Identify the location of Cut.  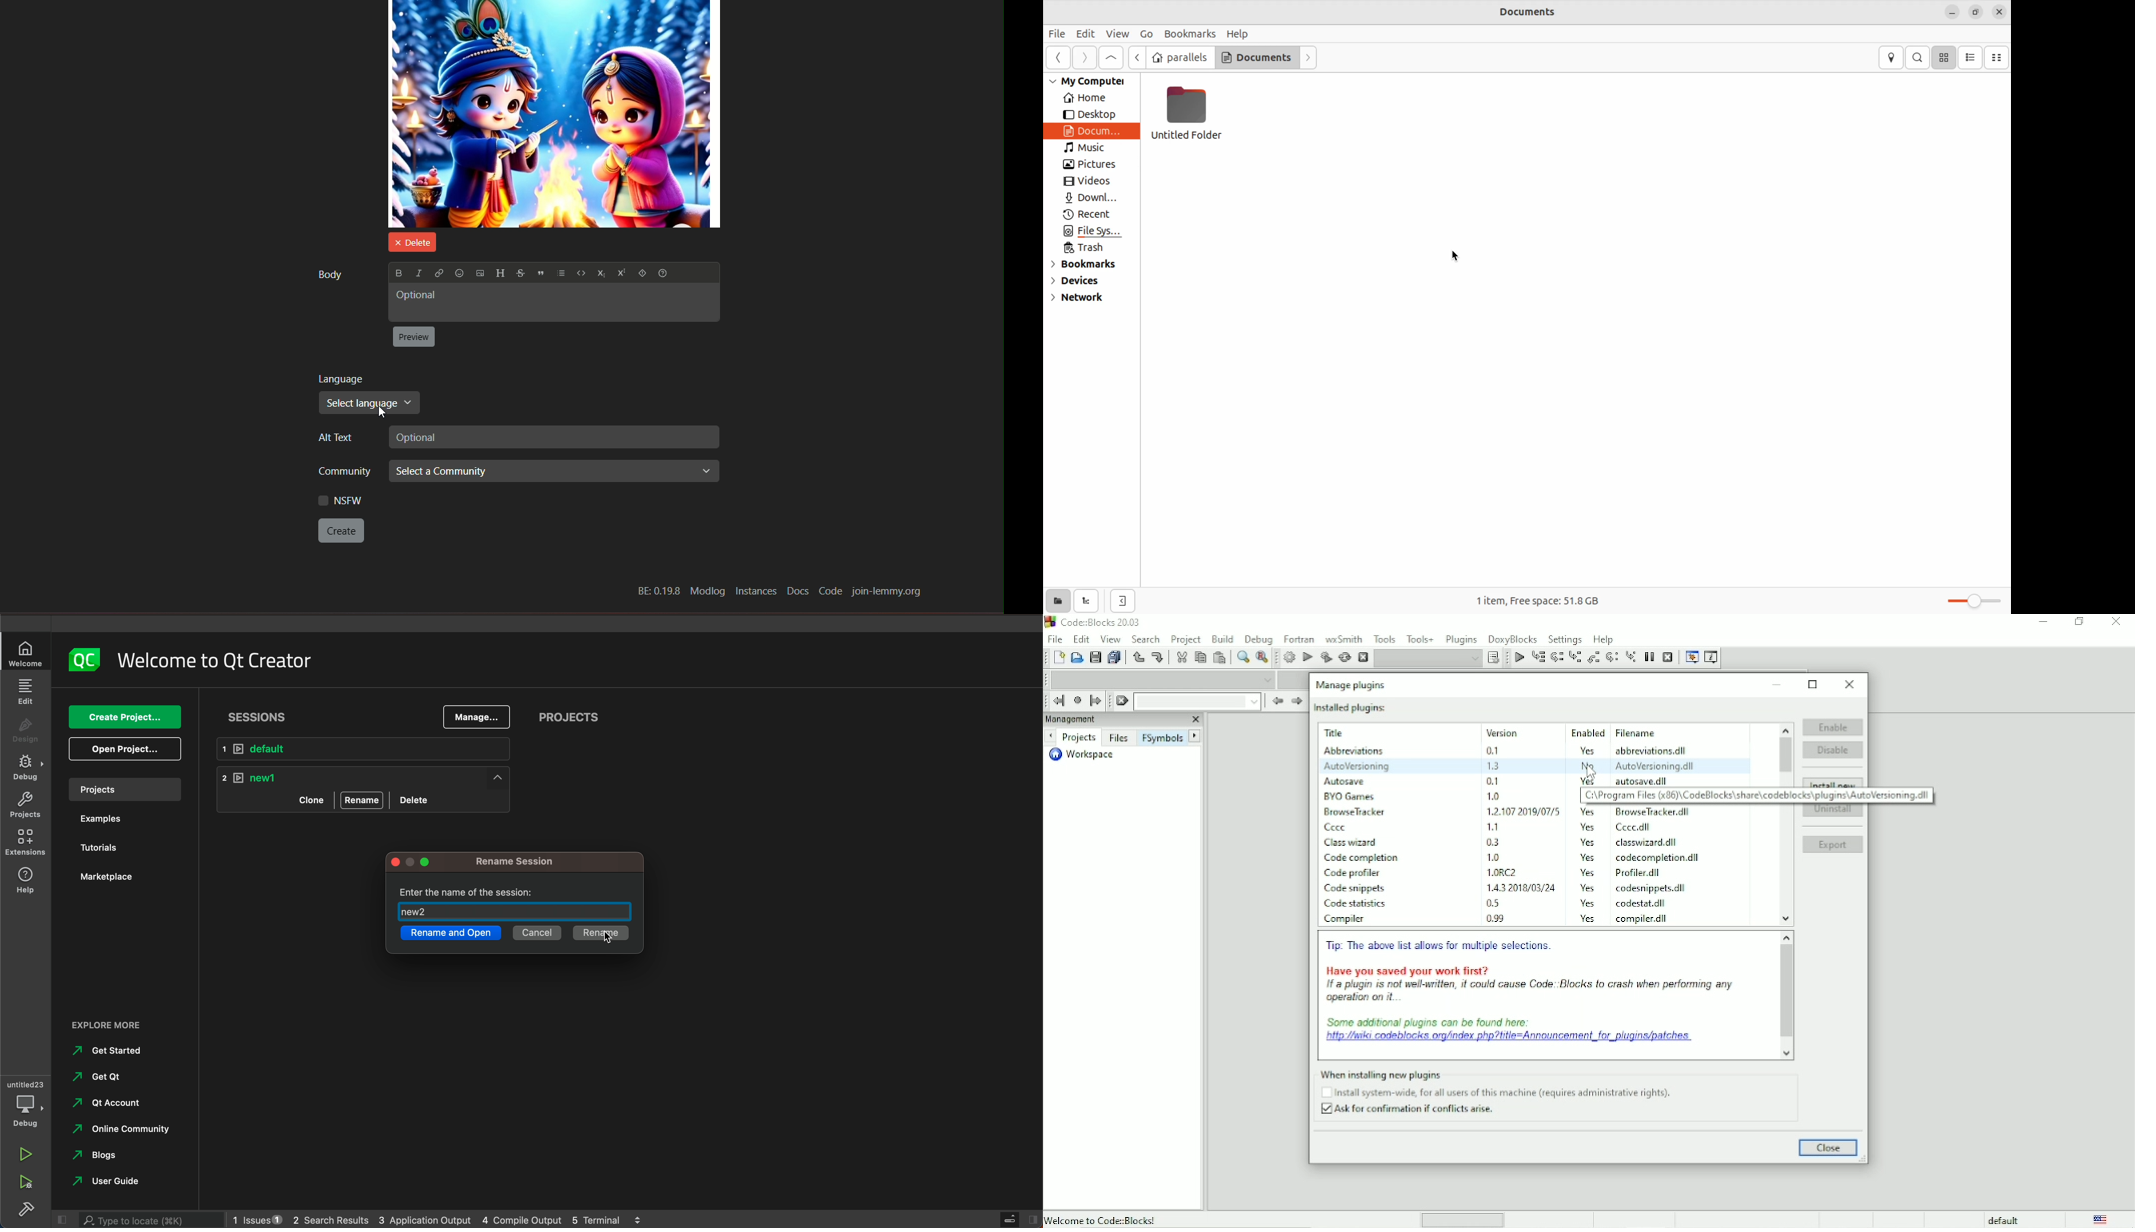
(1180, 658).